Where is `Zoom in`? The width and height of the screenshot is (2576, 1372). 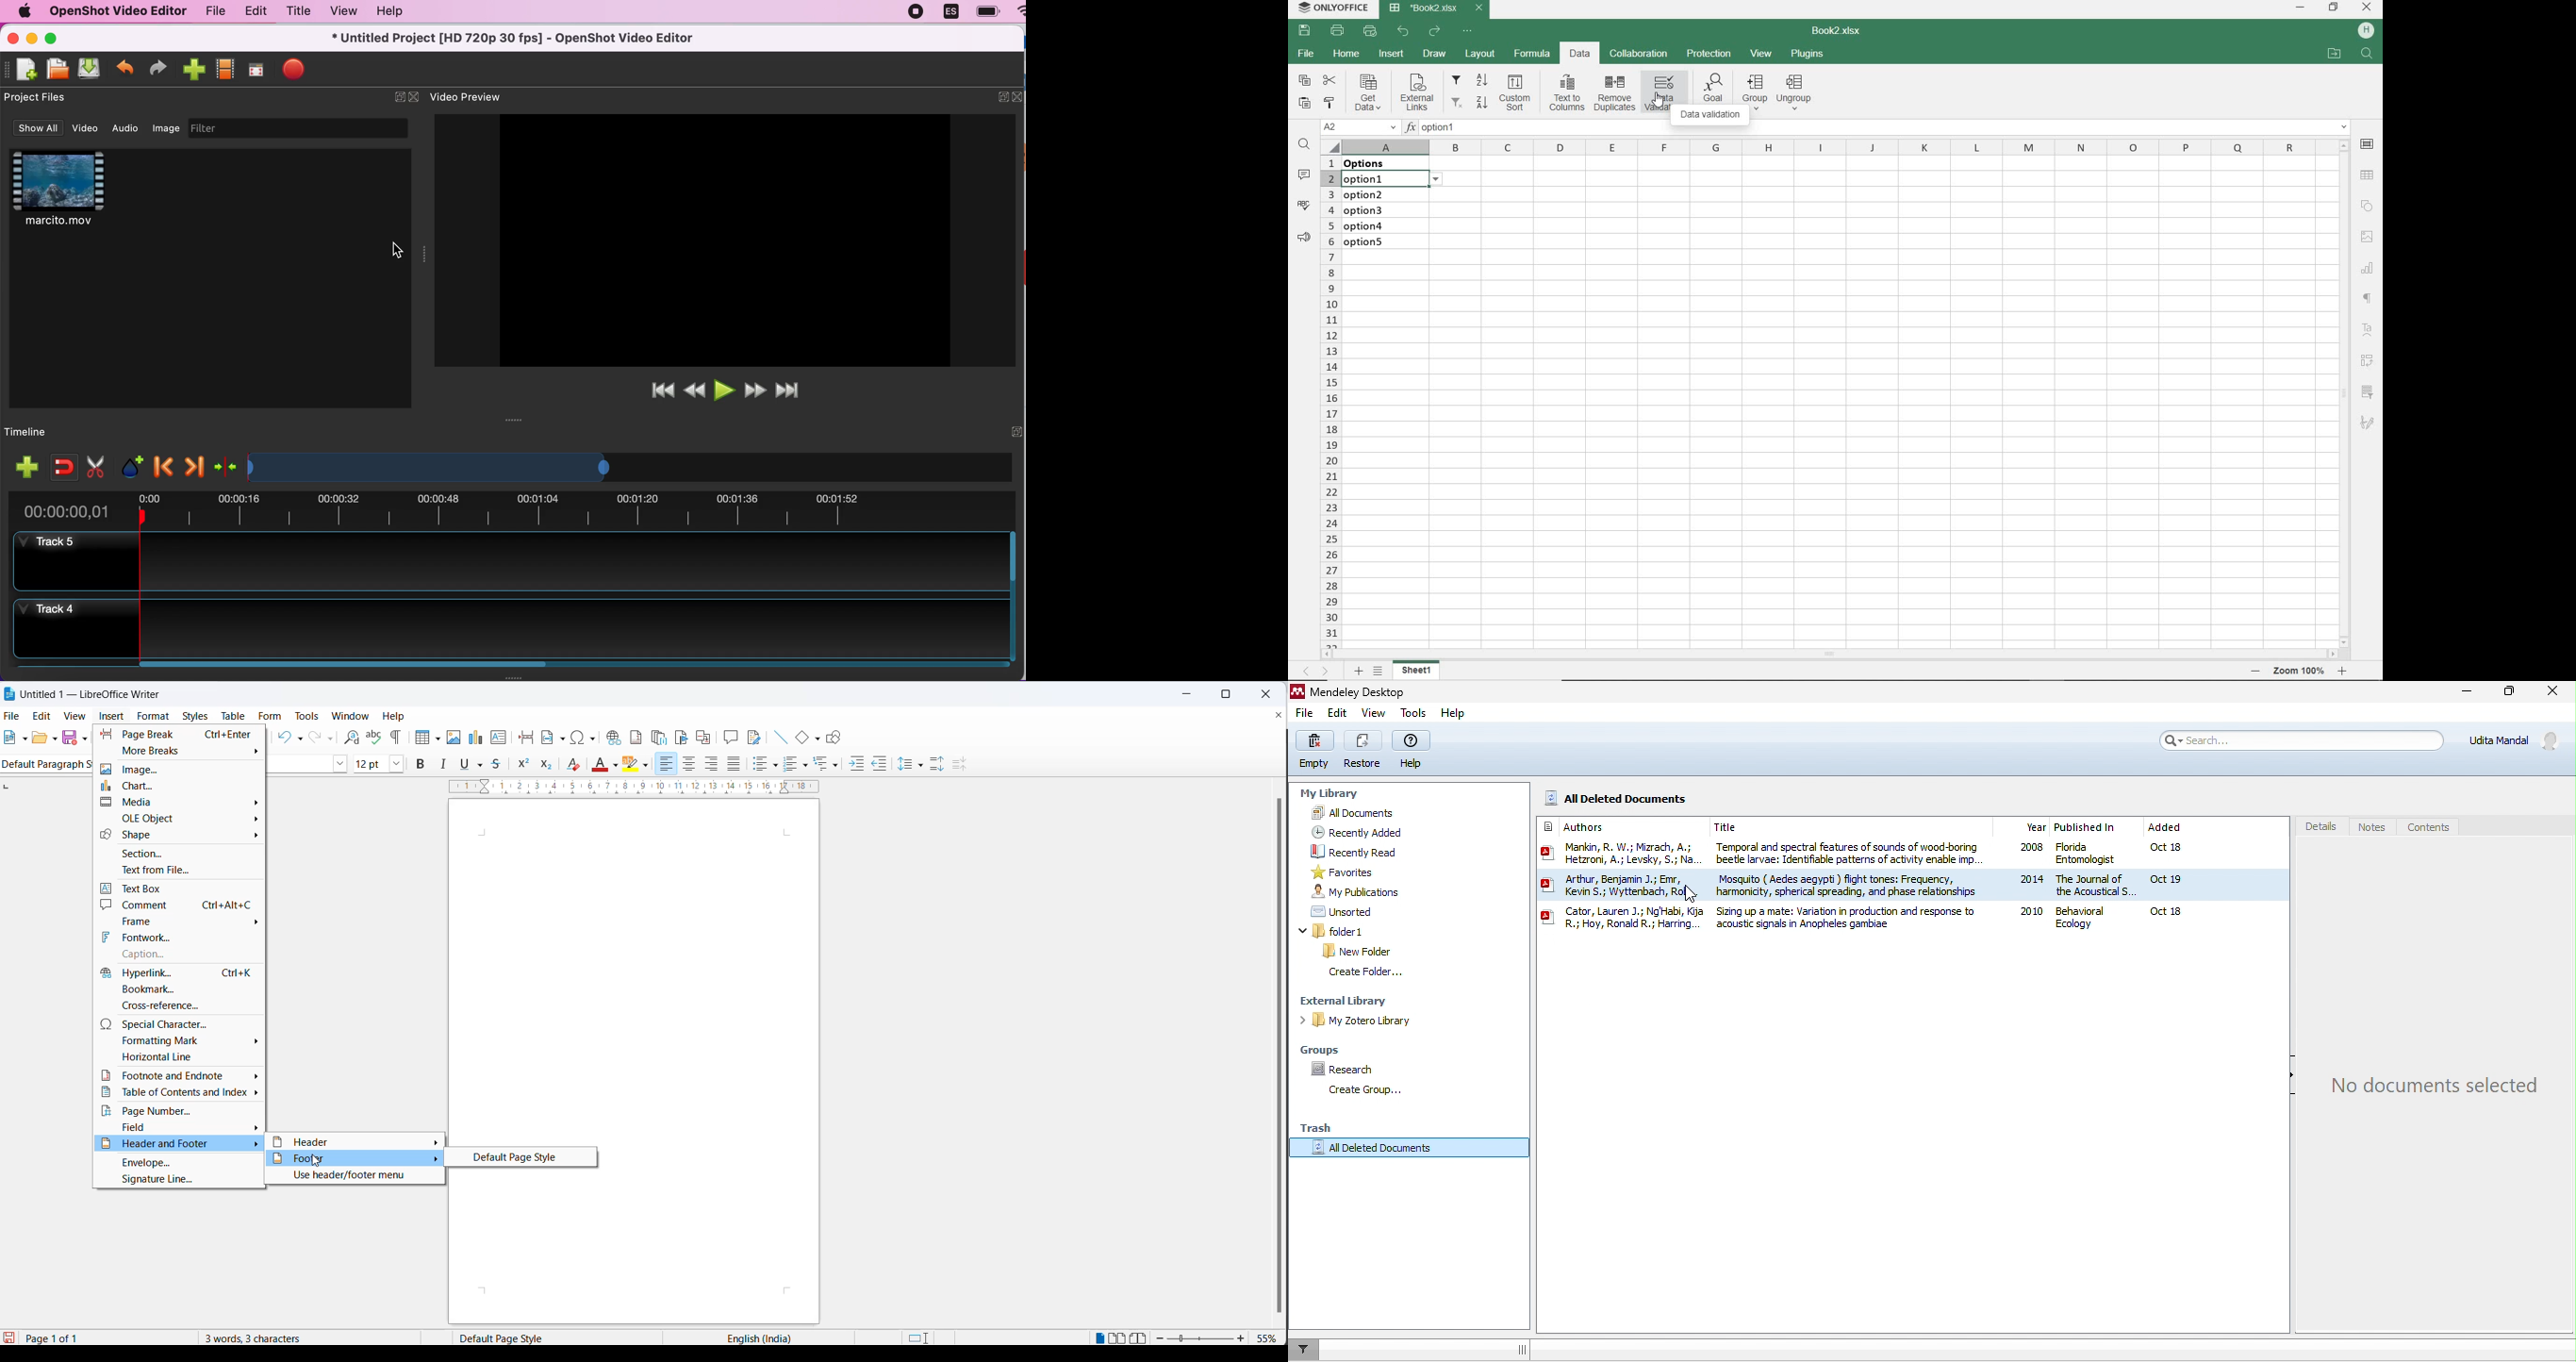
Zoom in is located at coordinates (2345, 673).